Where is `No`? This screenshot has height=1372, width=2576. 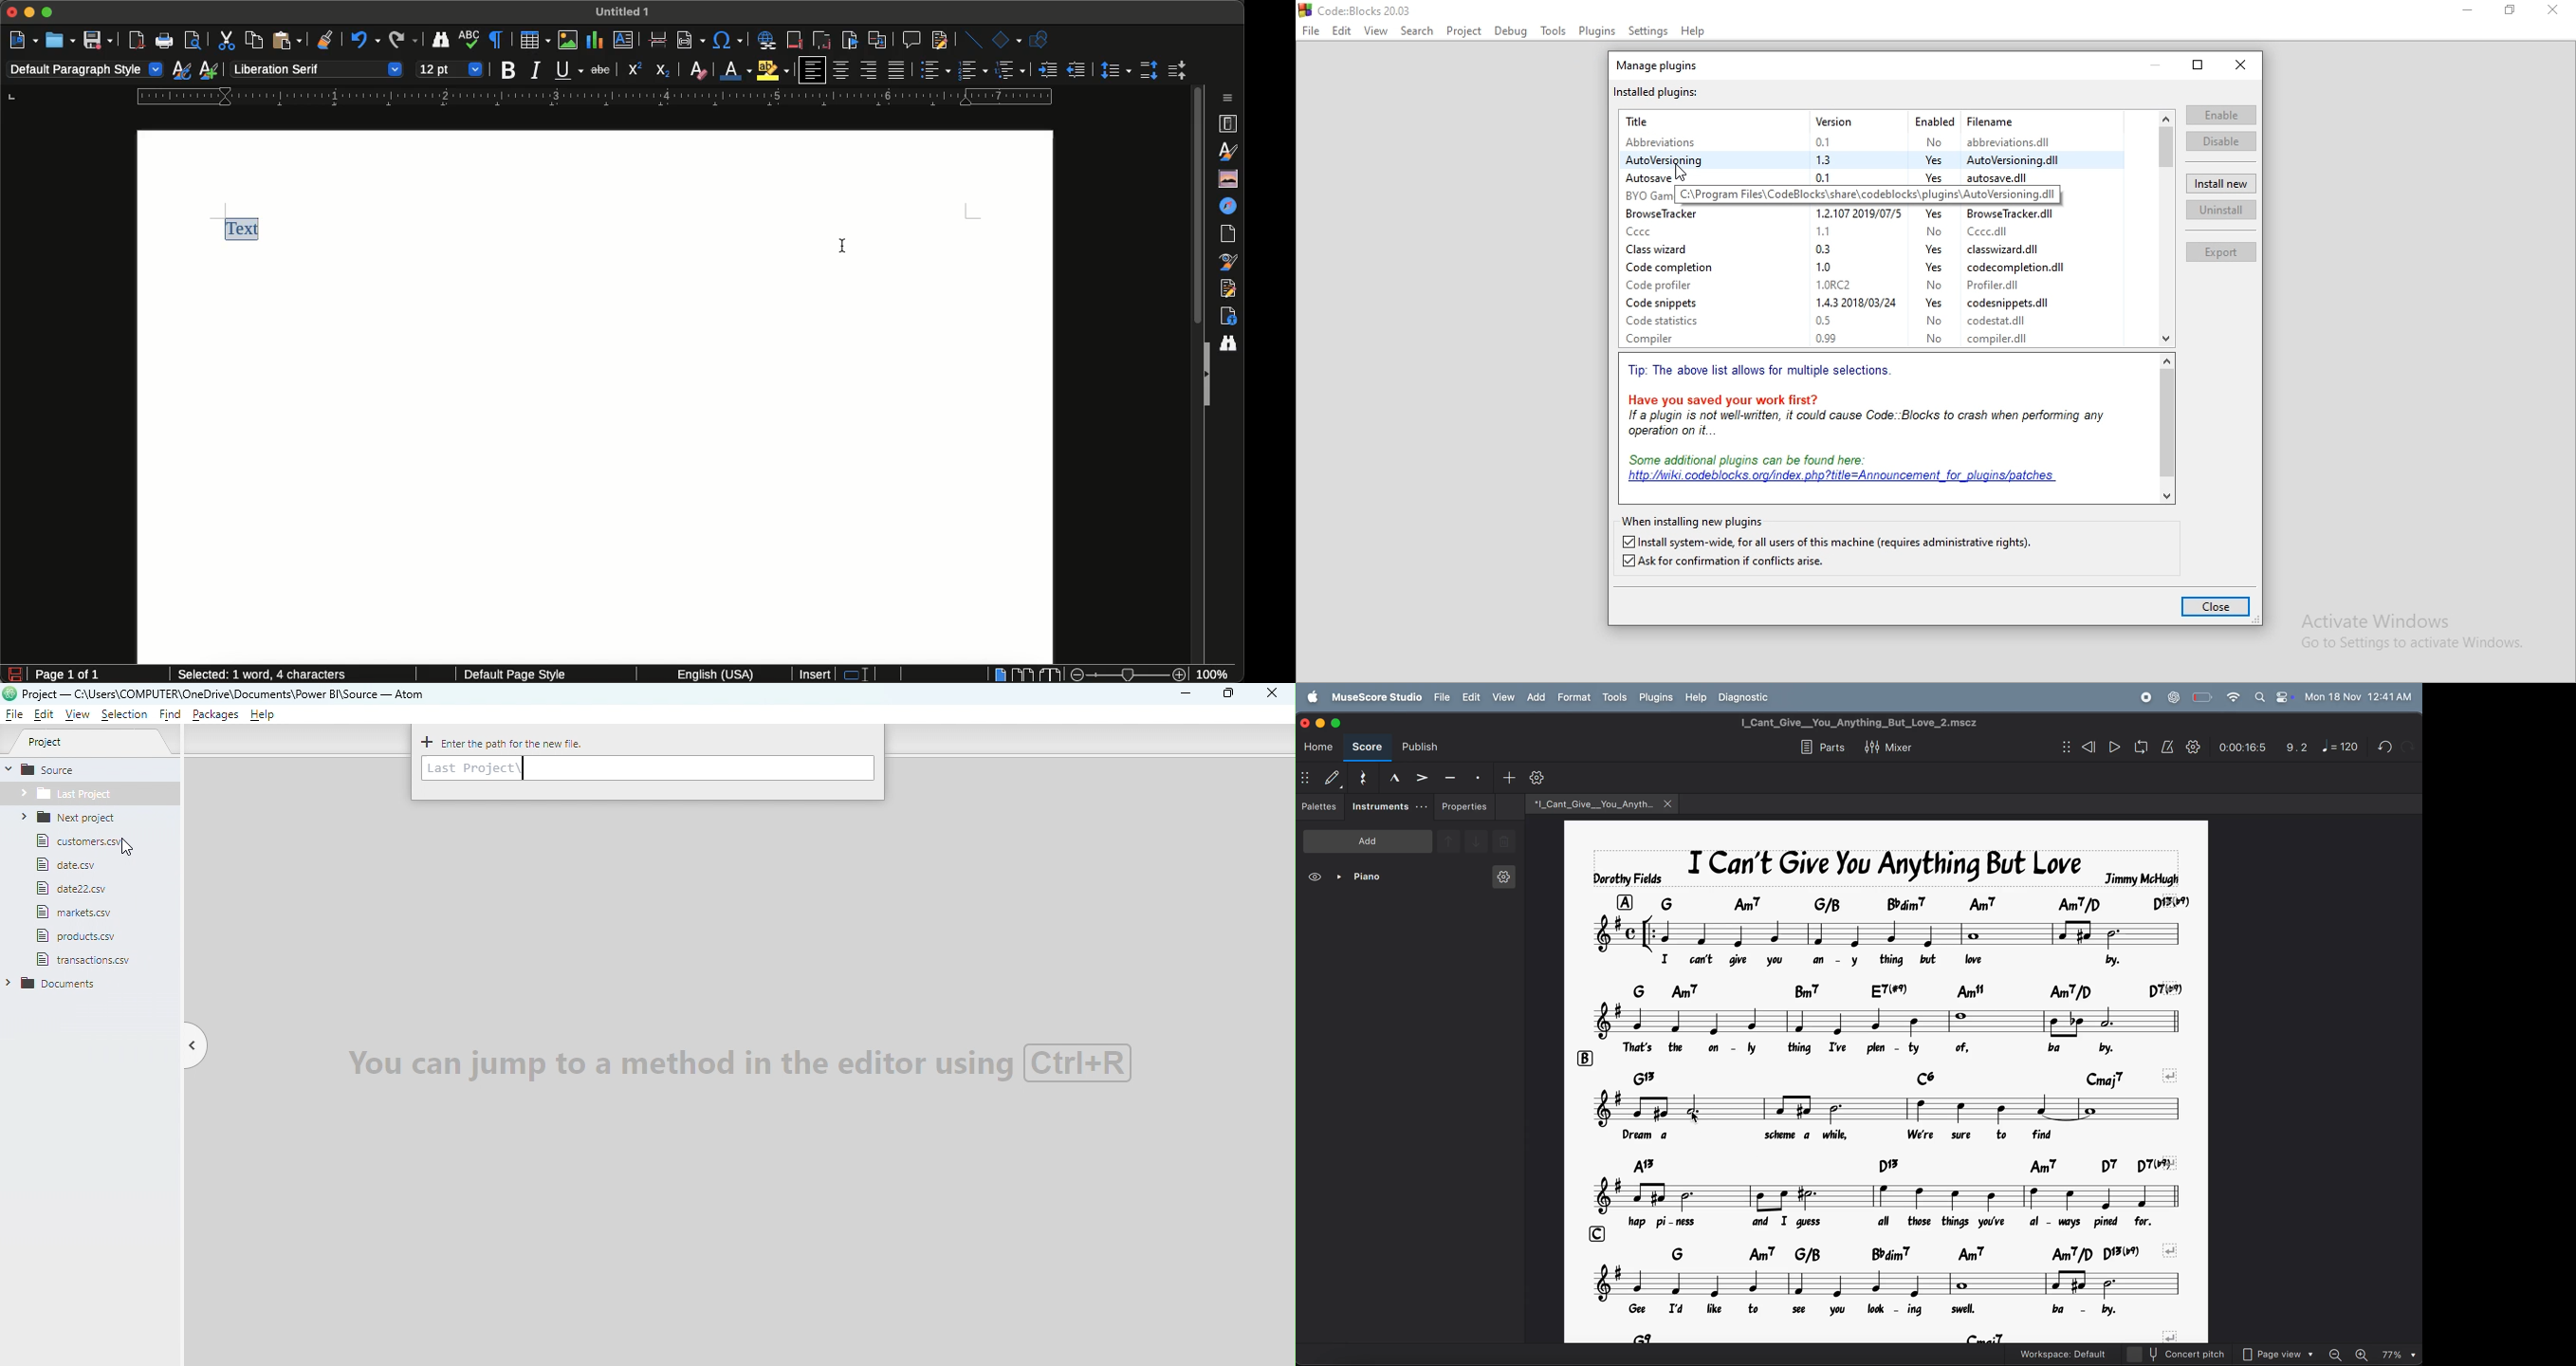 No is located at coordinates (1933, 142).